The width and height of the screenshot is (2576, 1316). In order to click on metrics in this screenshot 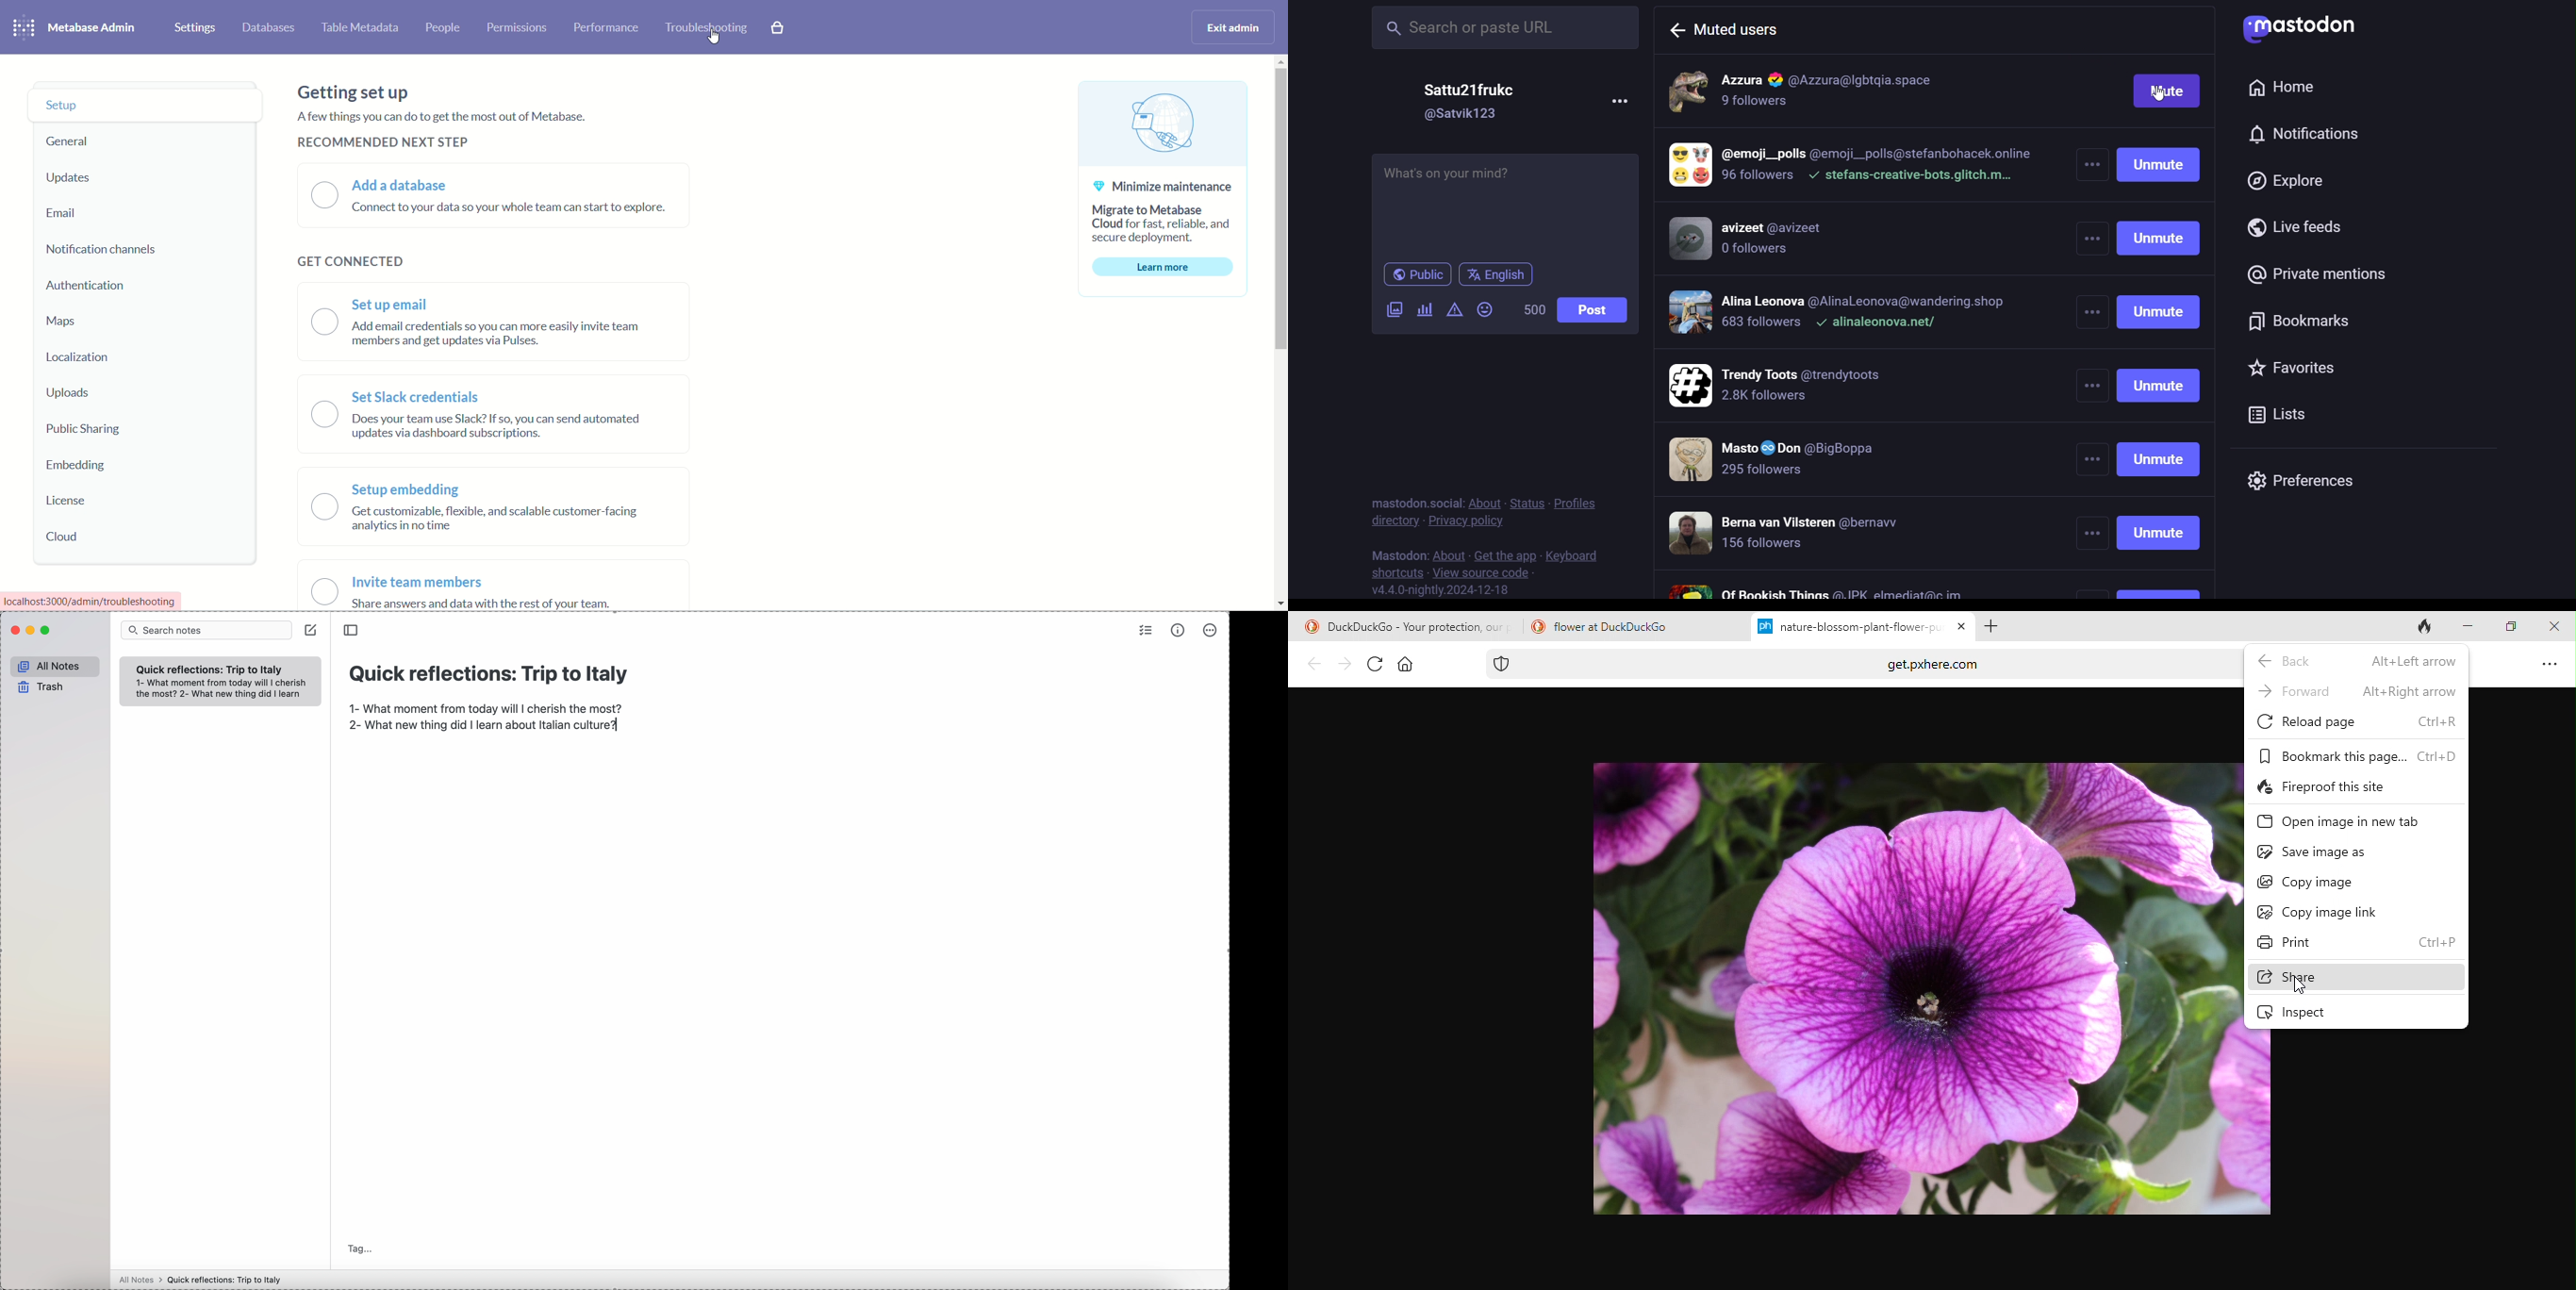, I will do `click(1180, 629)`.